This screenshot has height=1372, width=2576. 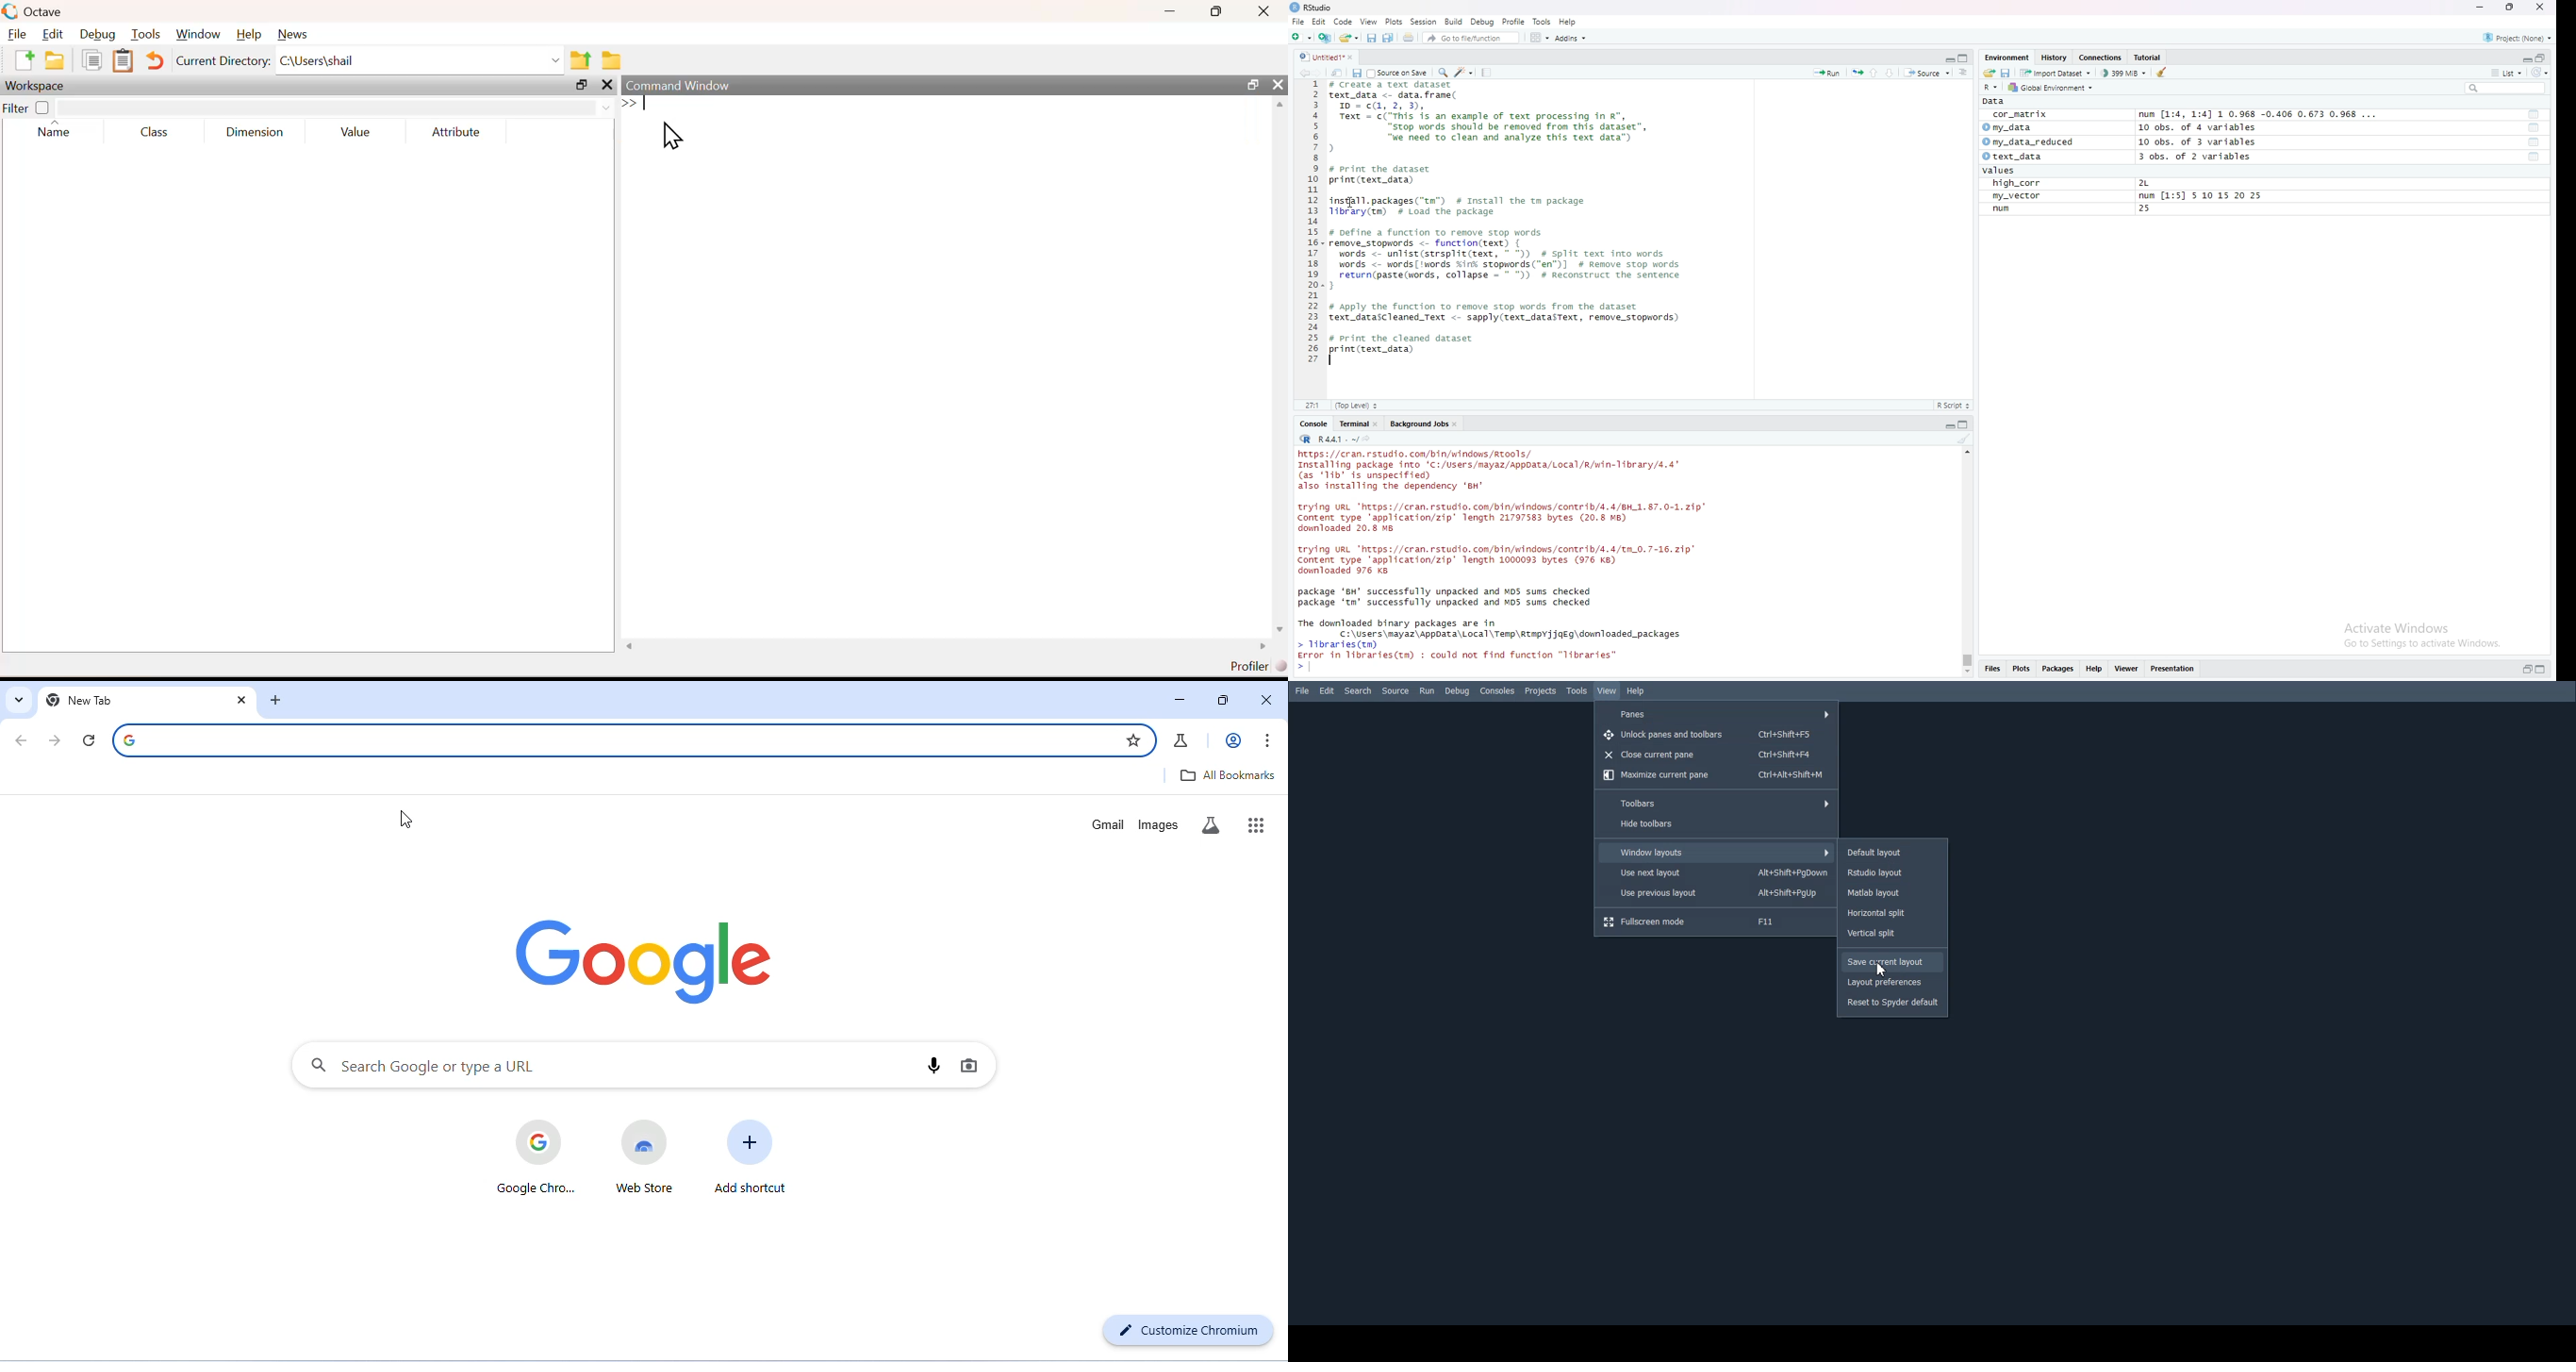 I want to click on print the current file, so click(x=1410, y=40).